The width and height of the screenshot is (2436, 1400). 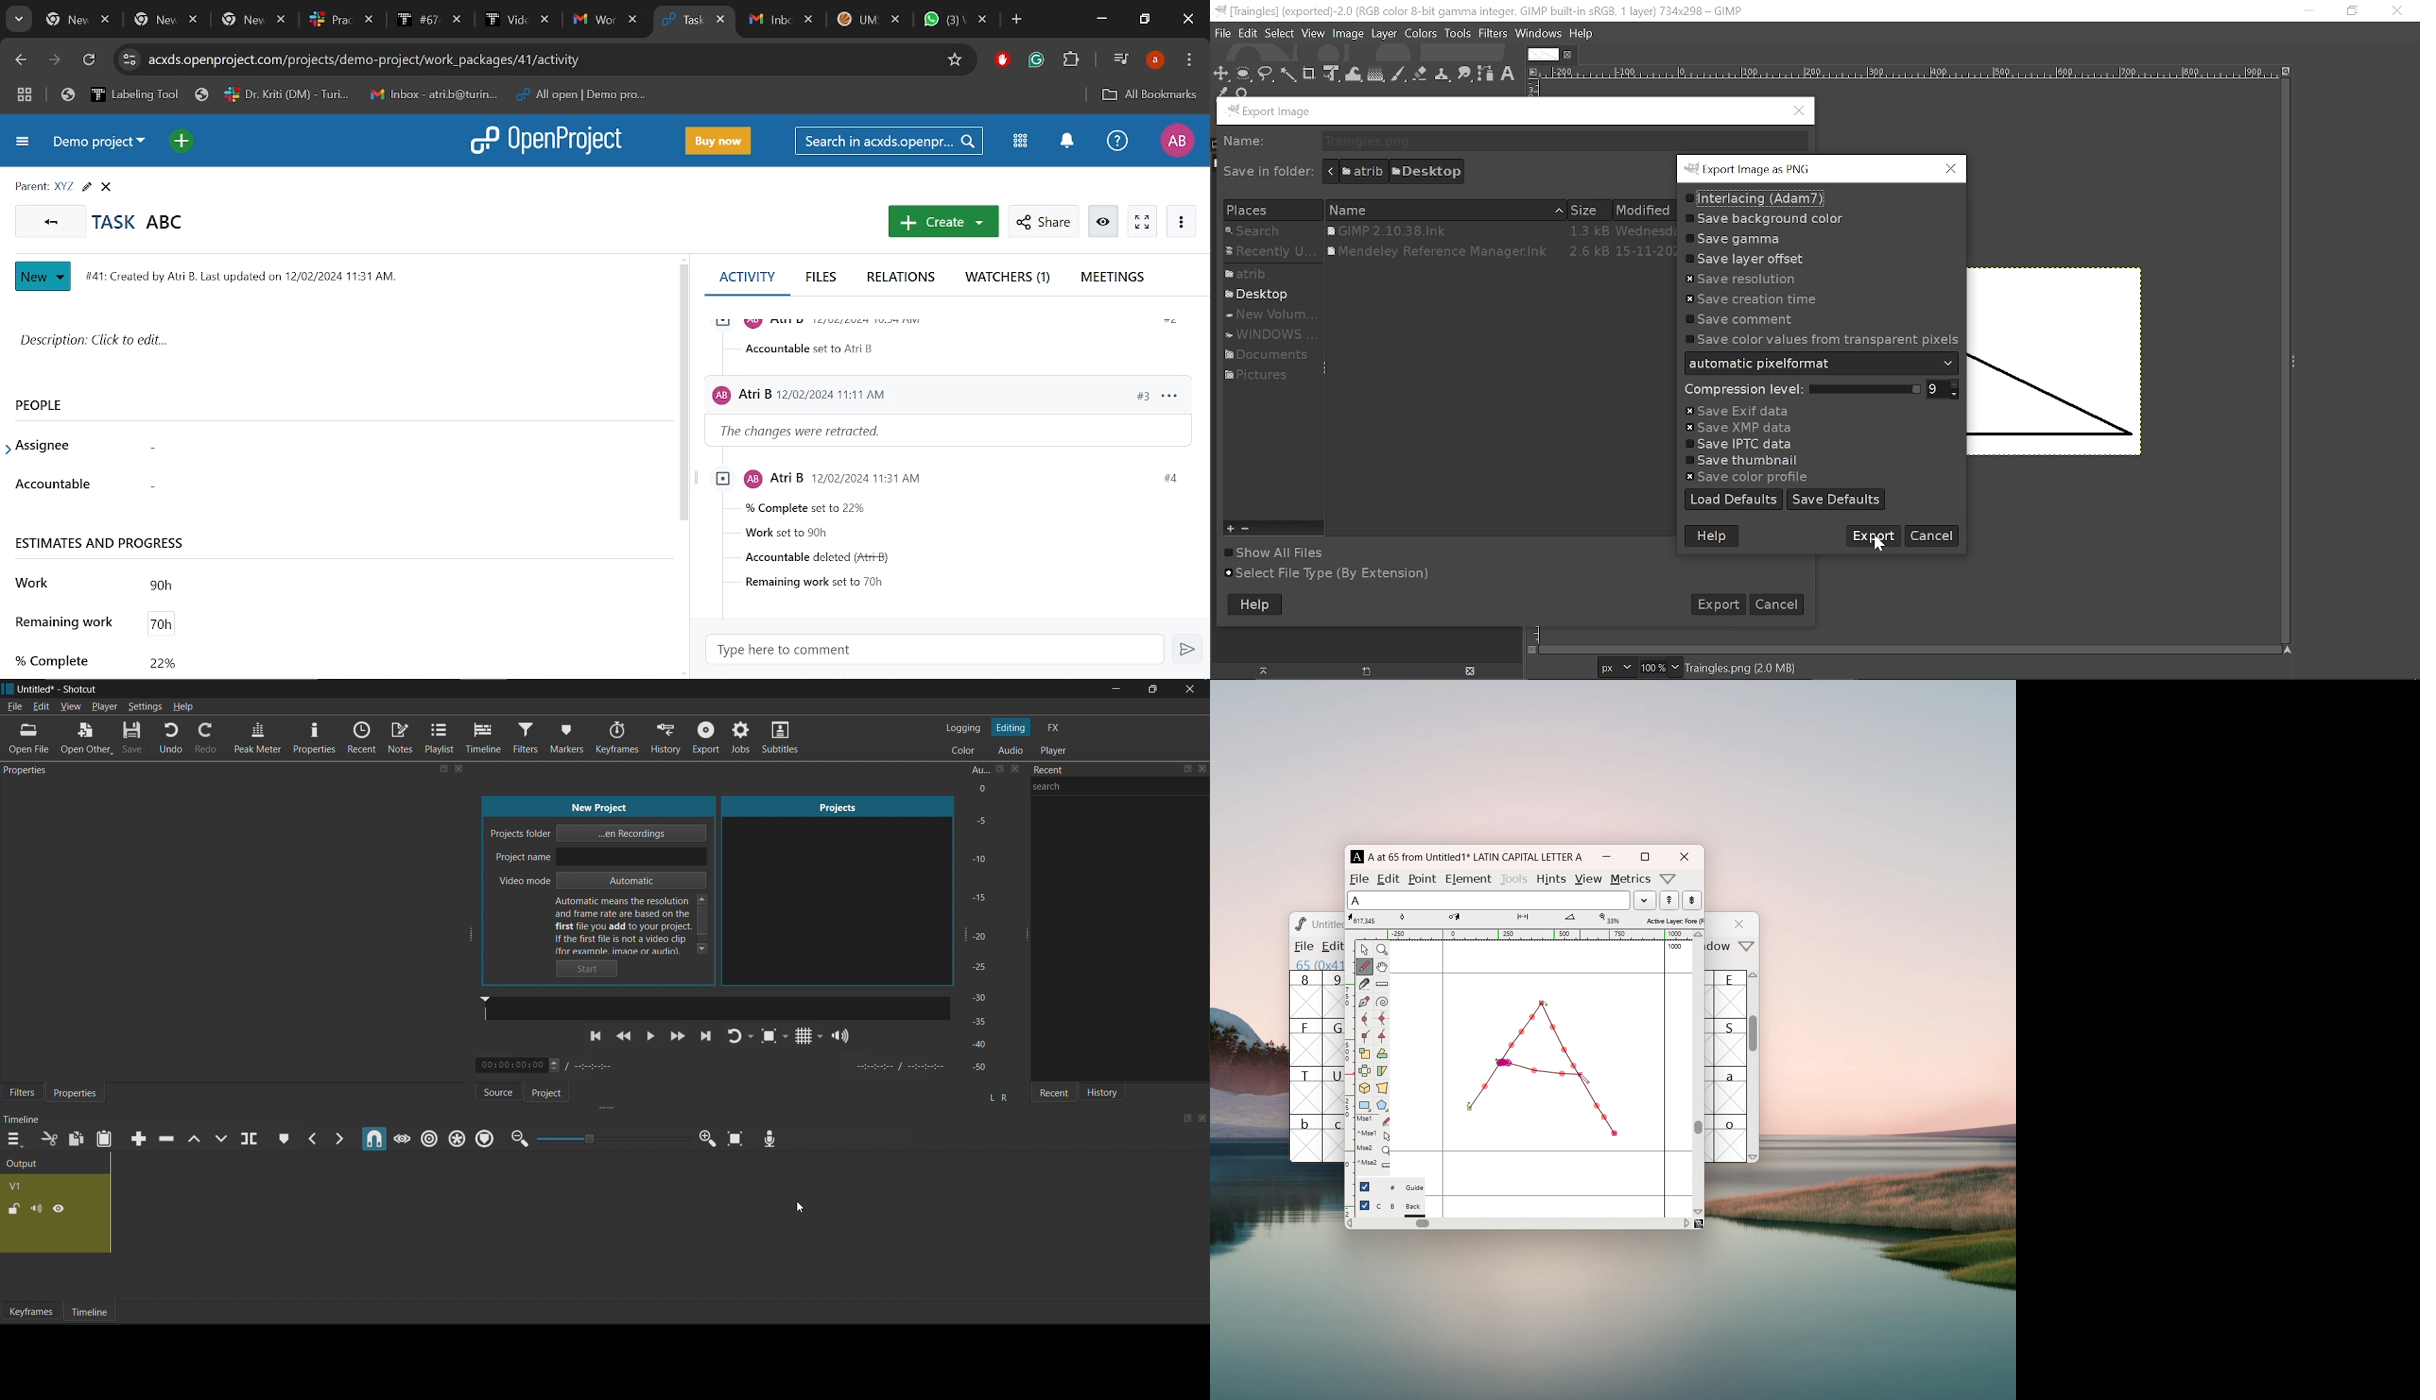 I want to click on Horizontal marking, so click(x=1908, y=73).